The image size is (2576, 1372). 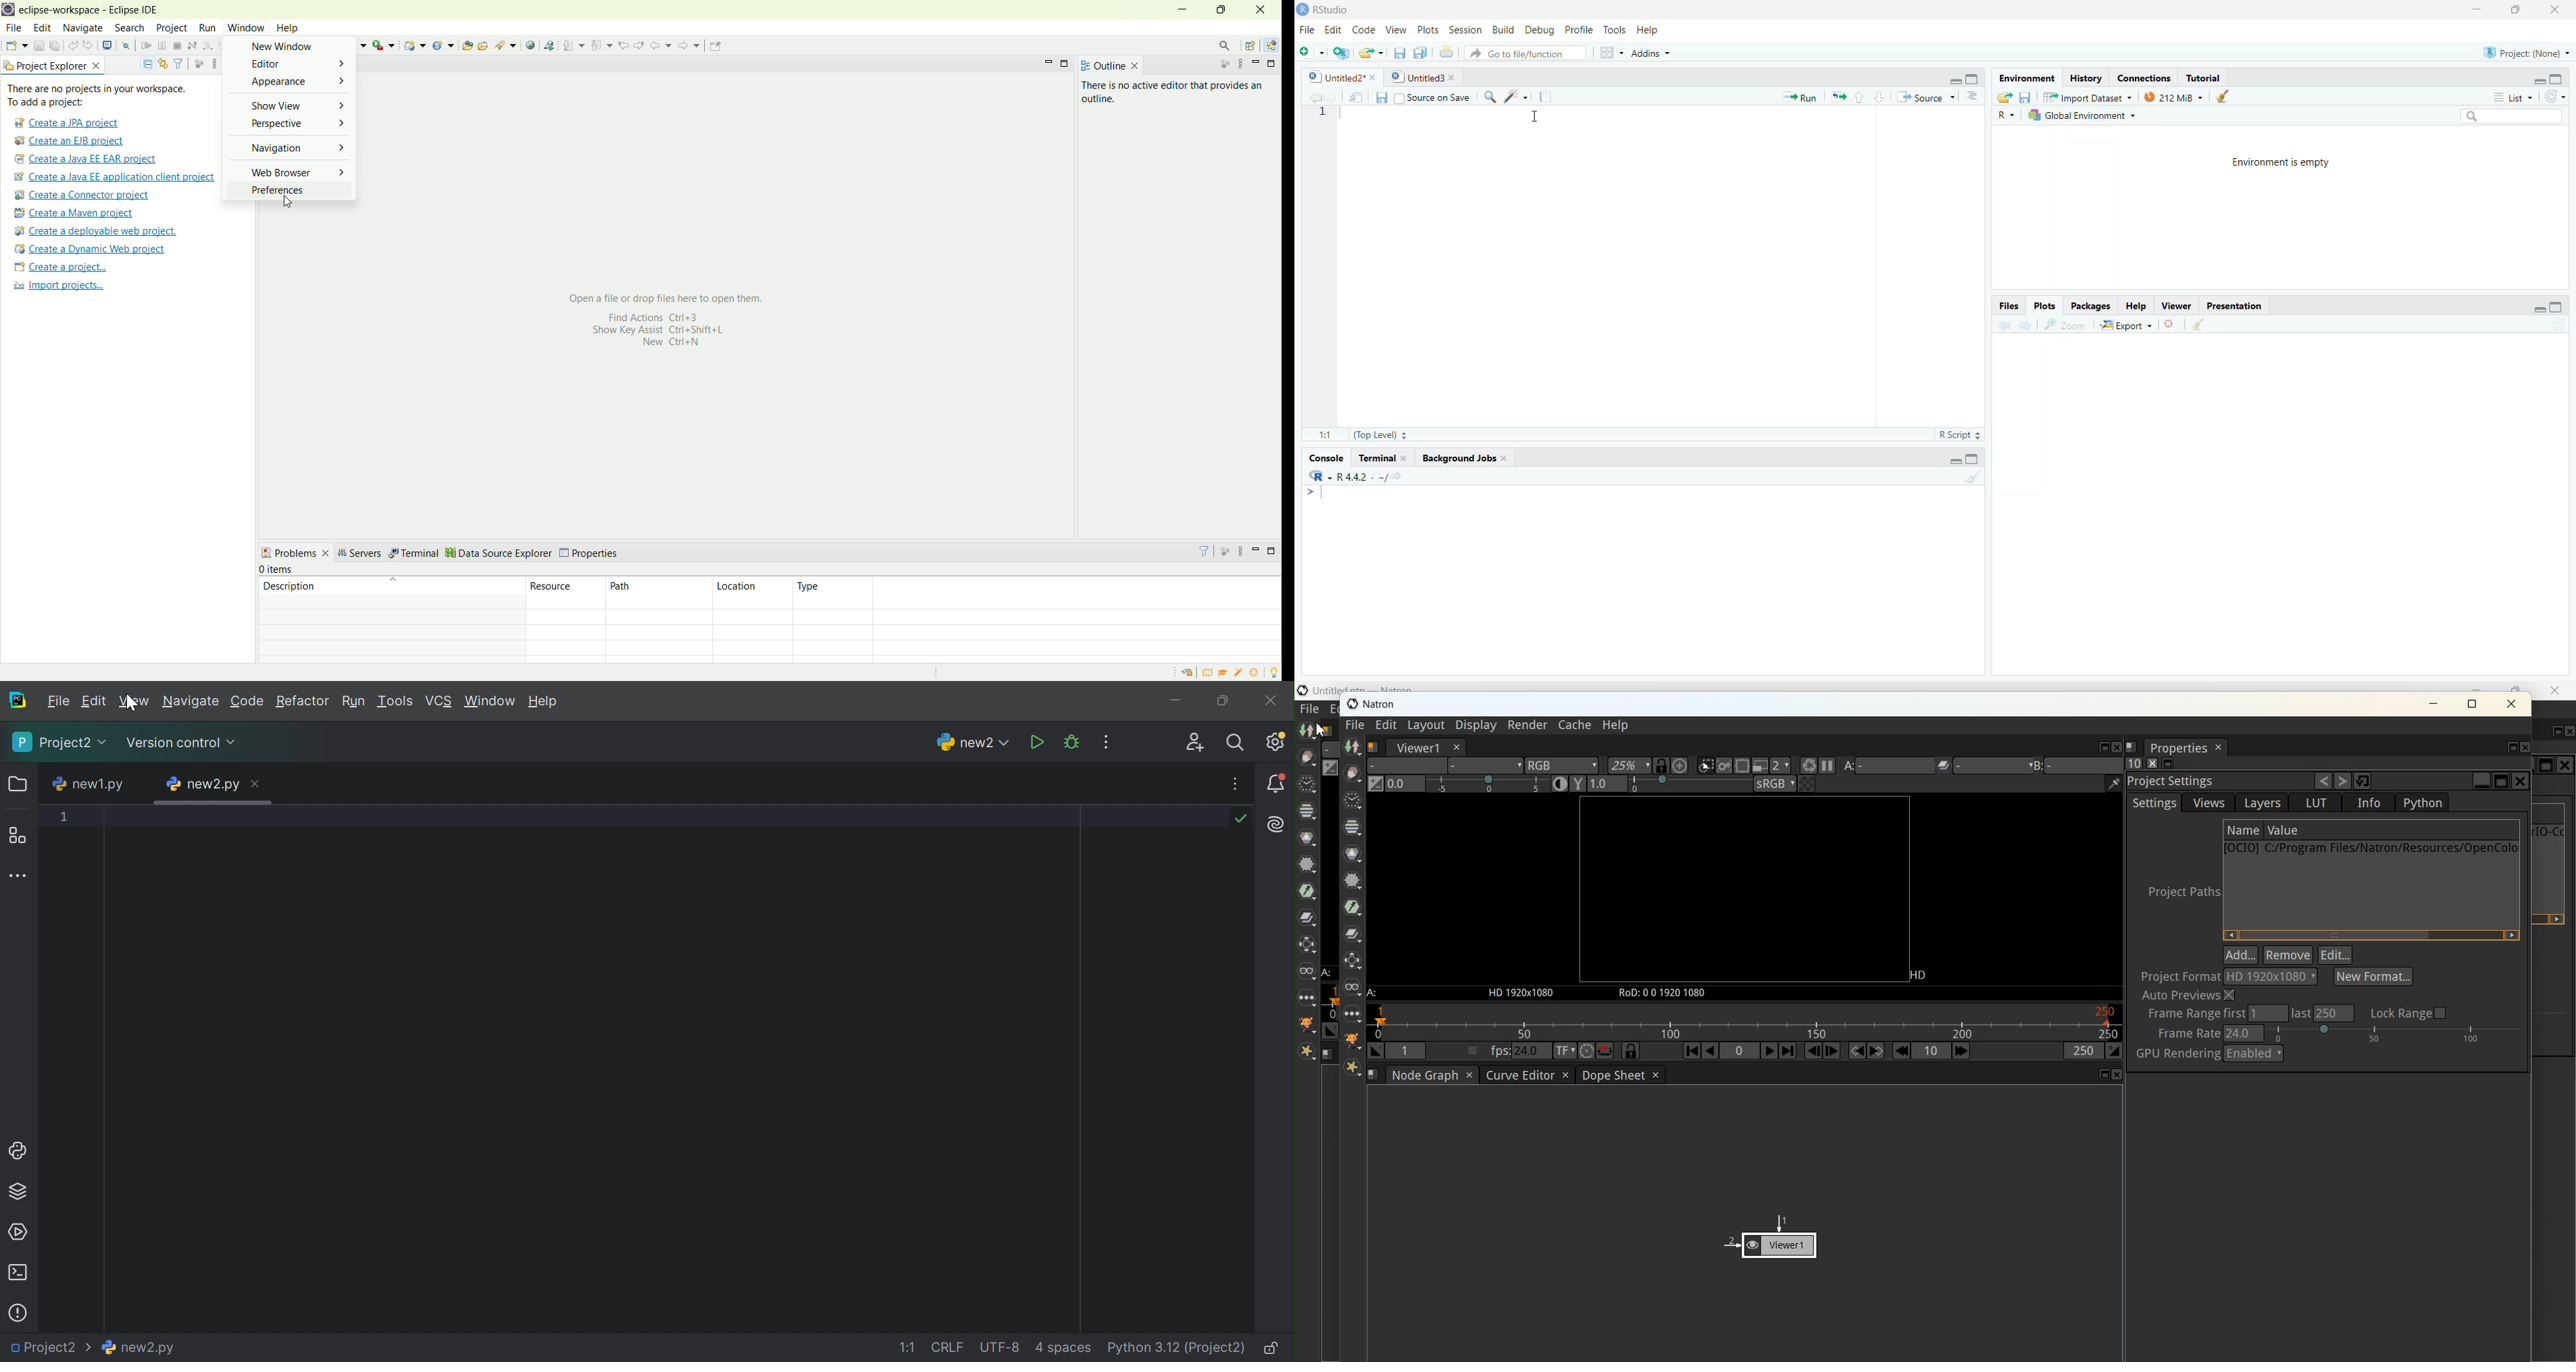 What do you see at coordinates (1999, 304) in the screenshot?
I see `FILES` at bounding box center [1999, 304].